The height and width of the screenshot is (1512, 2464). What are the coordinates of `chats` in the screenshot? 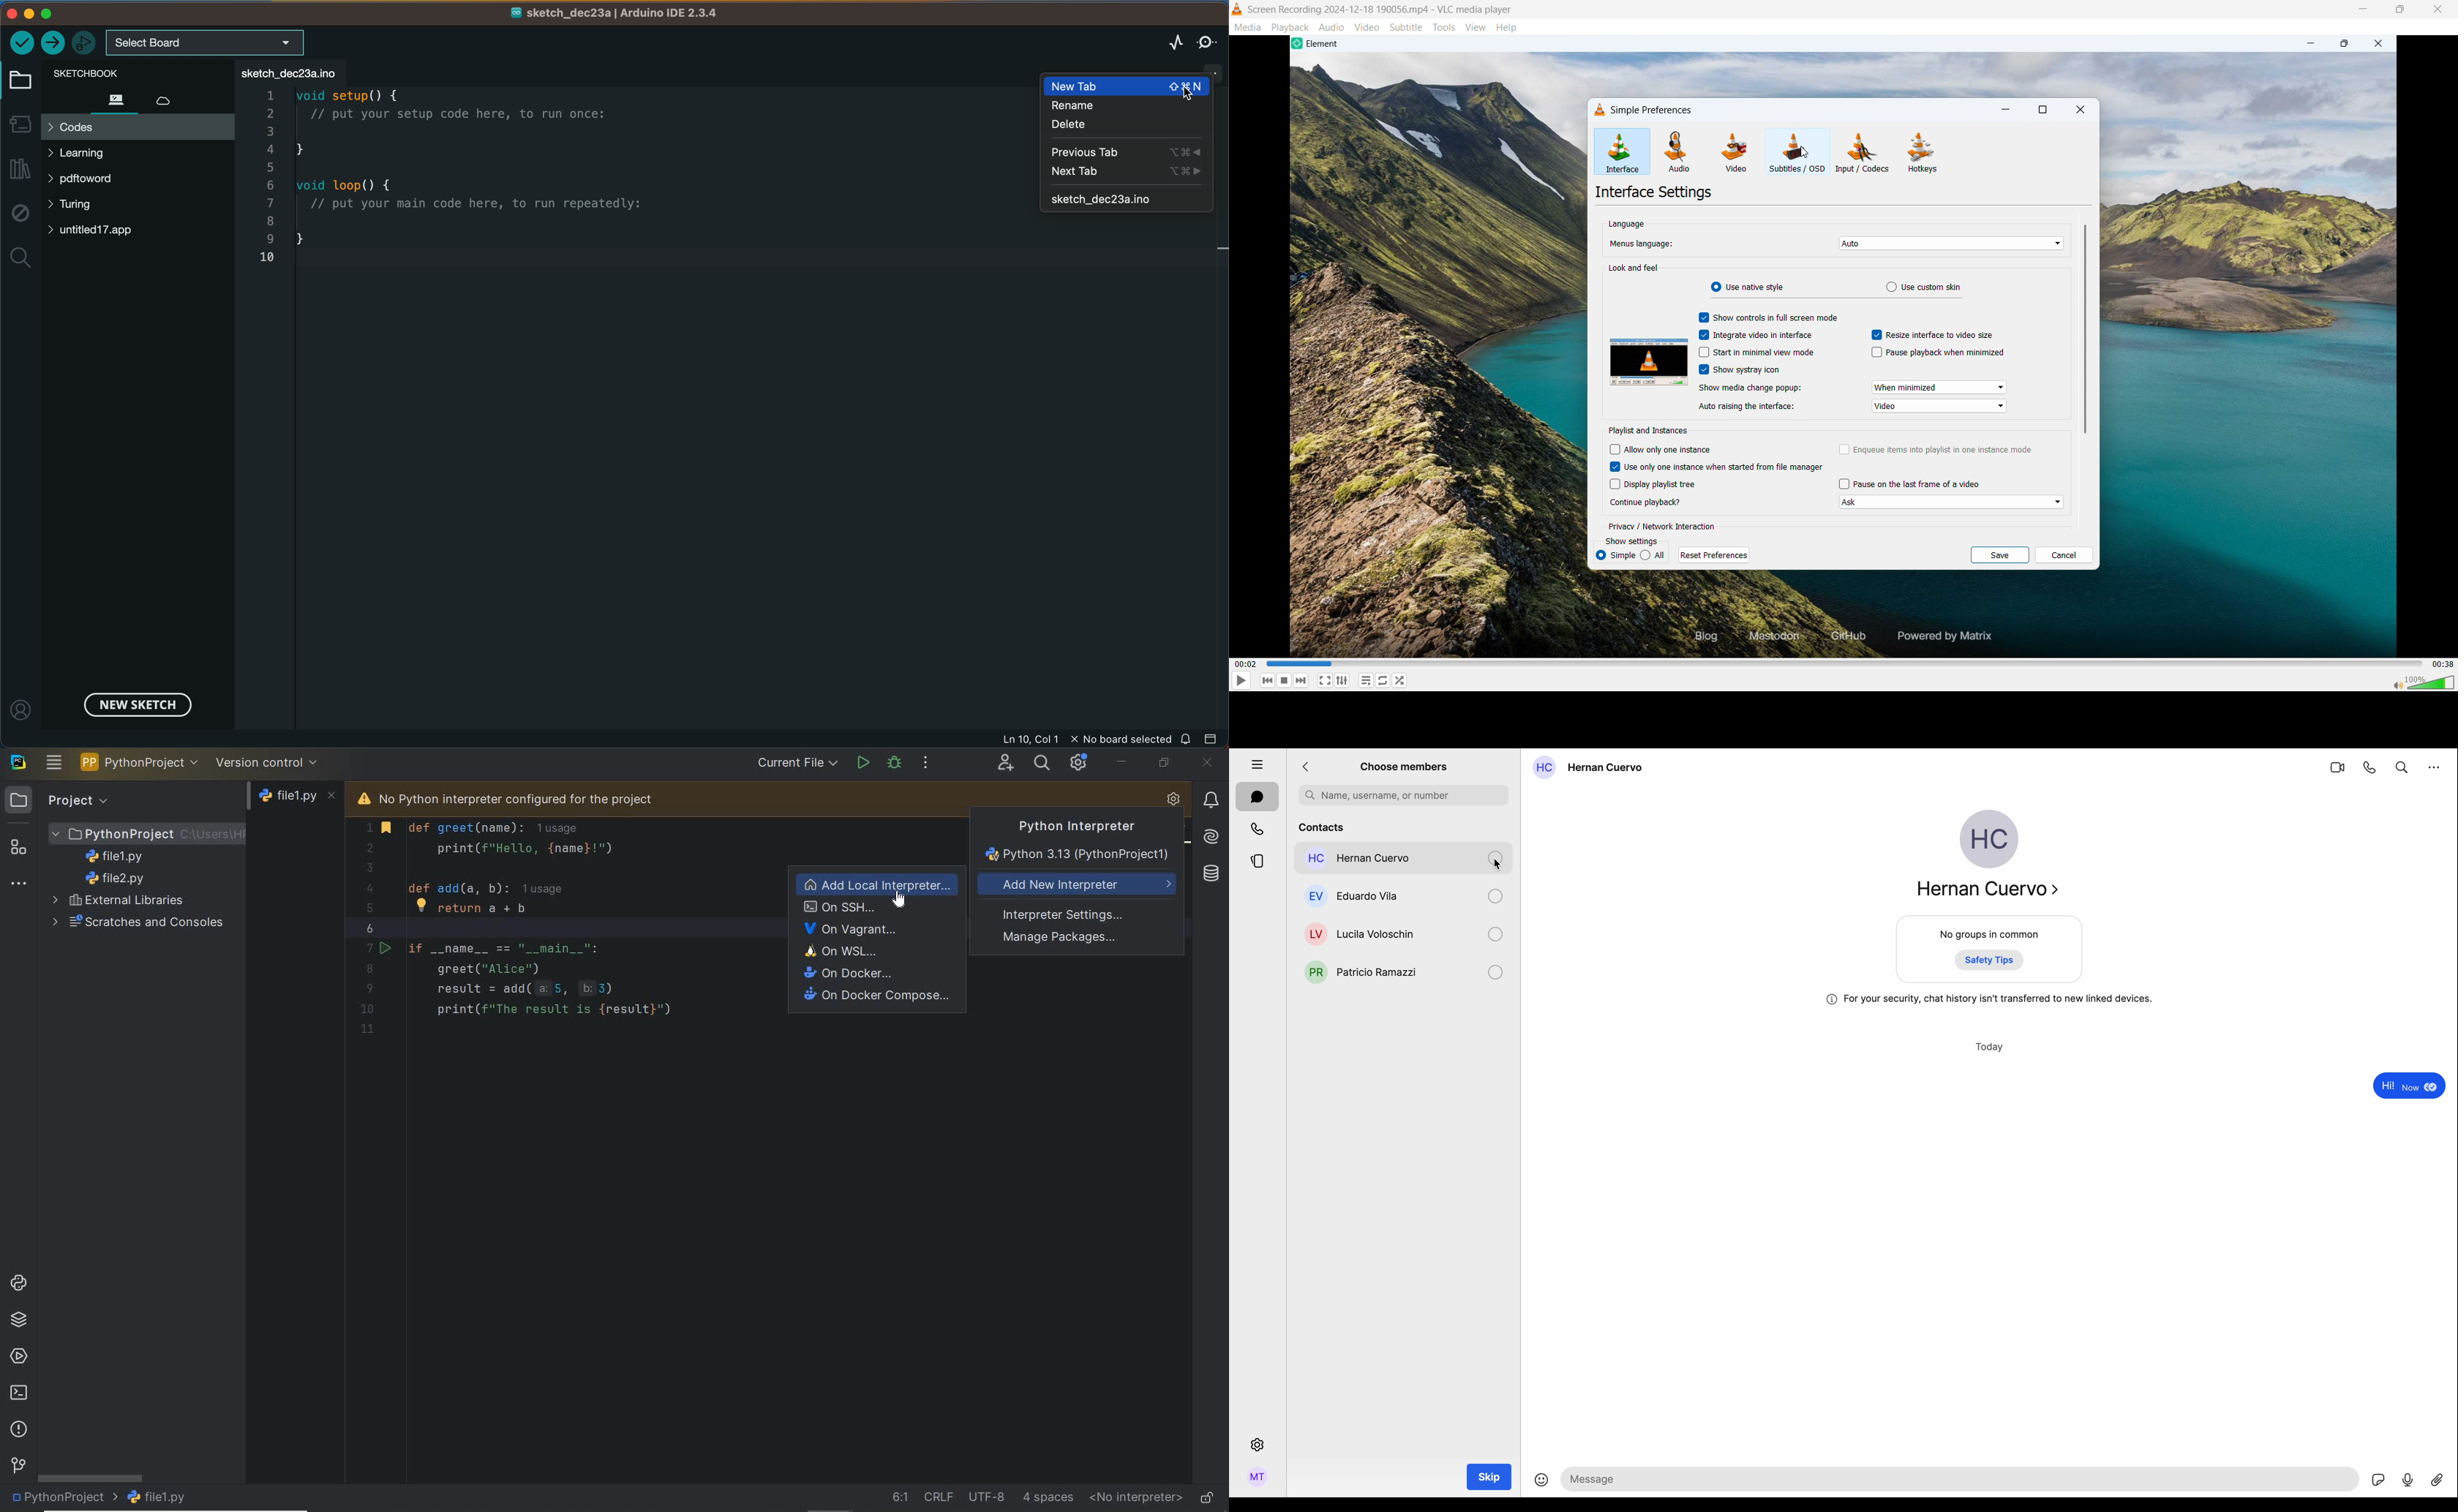 It's located at (1258, 798).